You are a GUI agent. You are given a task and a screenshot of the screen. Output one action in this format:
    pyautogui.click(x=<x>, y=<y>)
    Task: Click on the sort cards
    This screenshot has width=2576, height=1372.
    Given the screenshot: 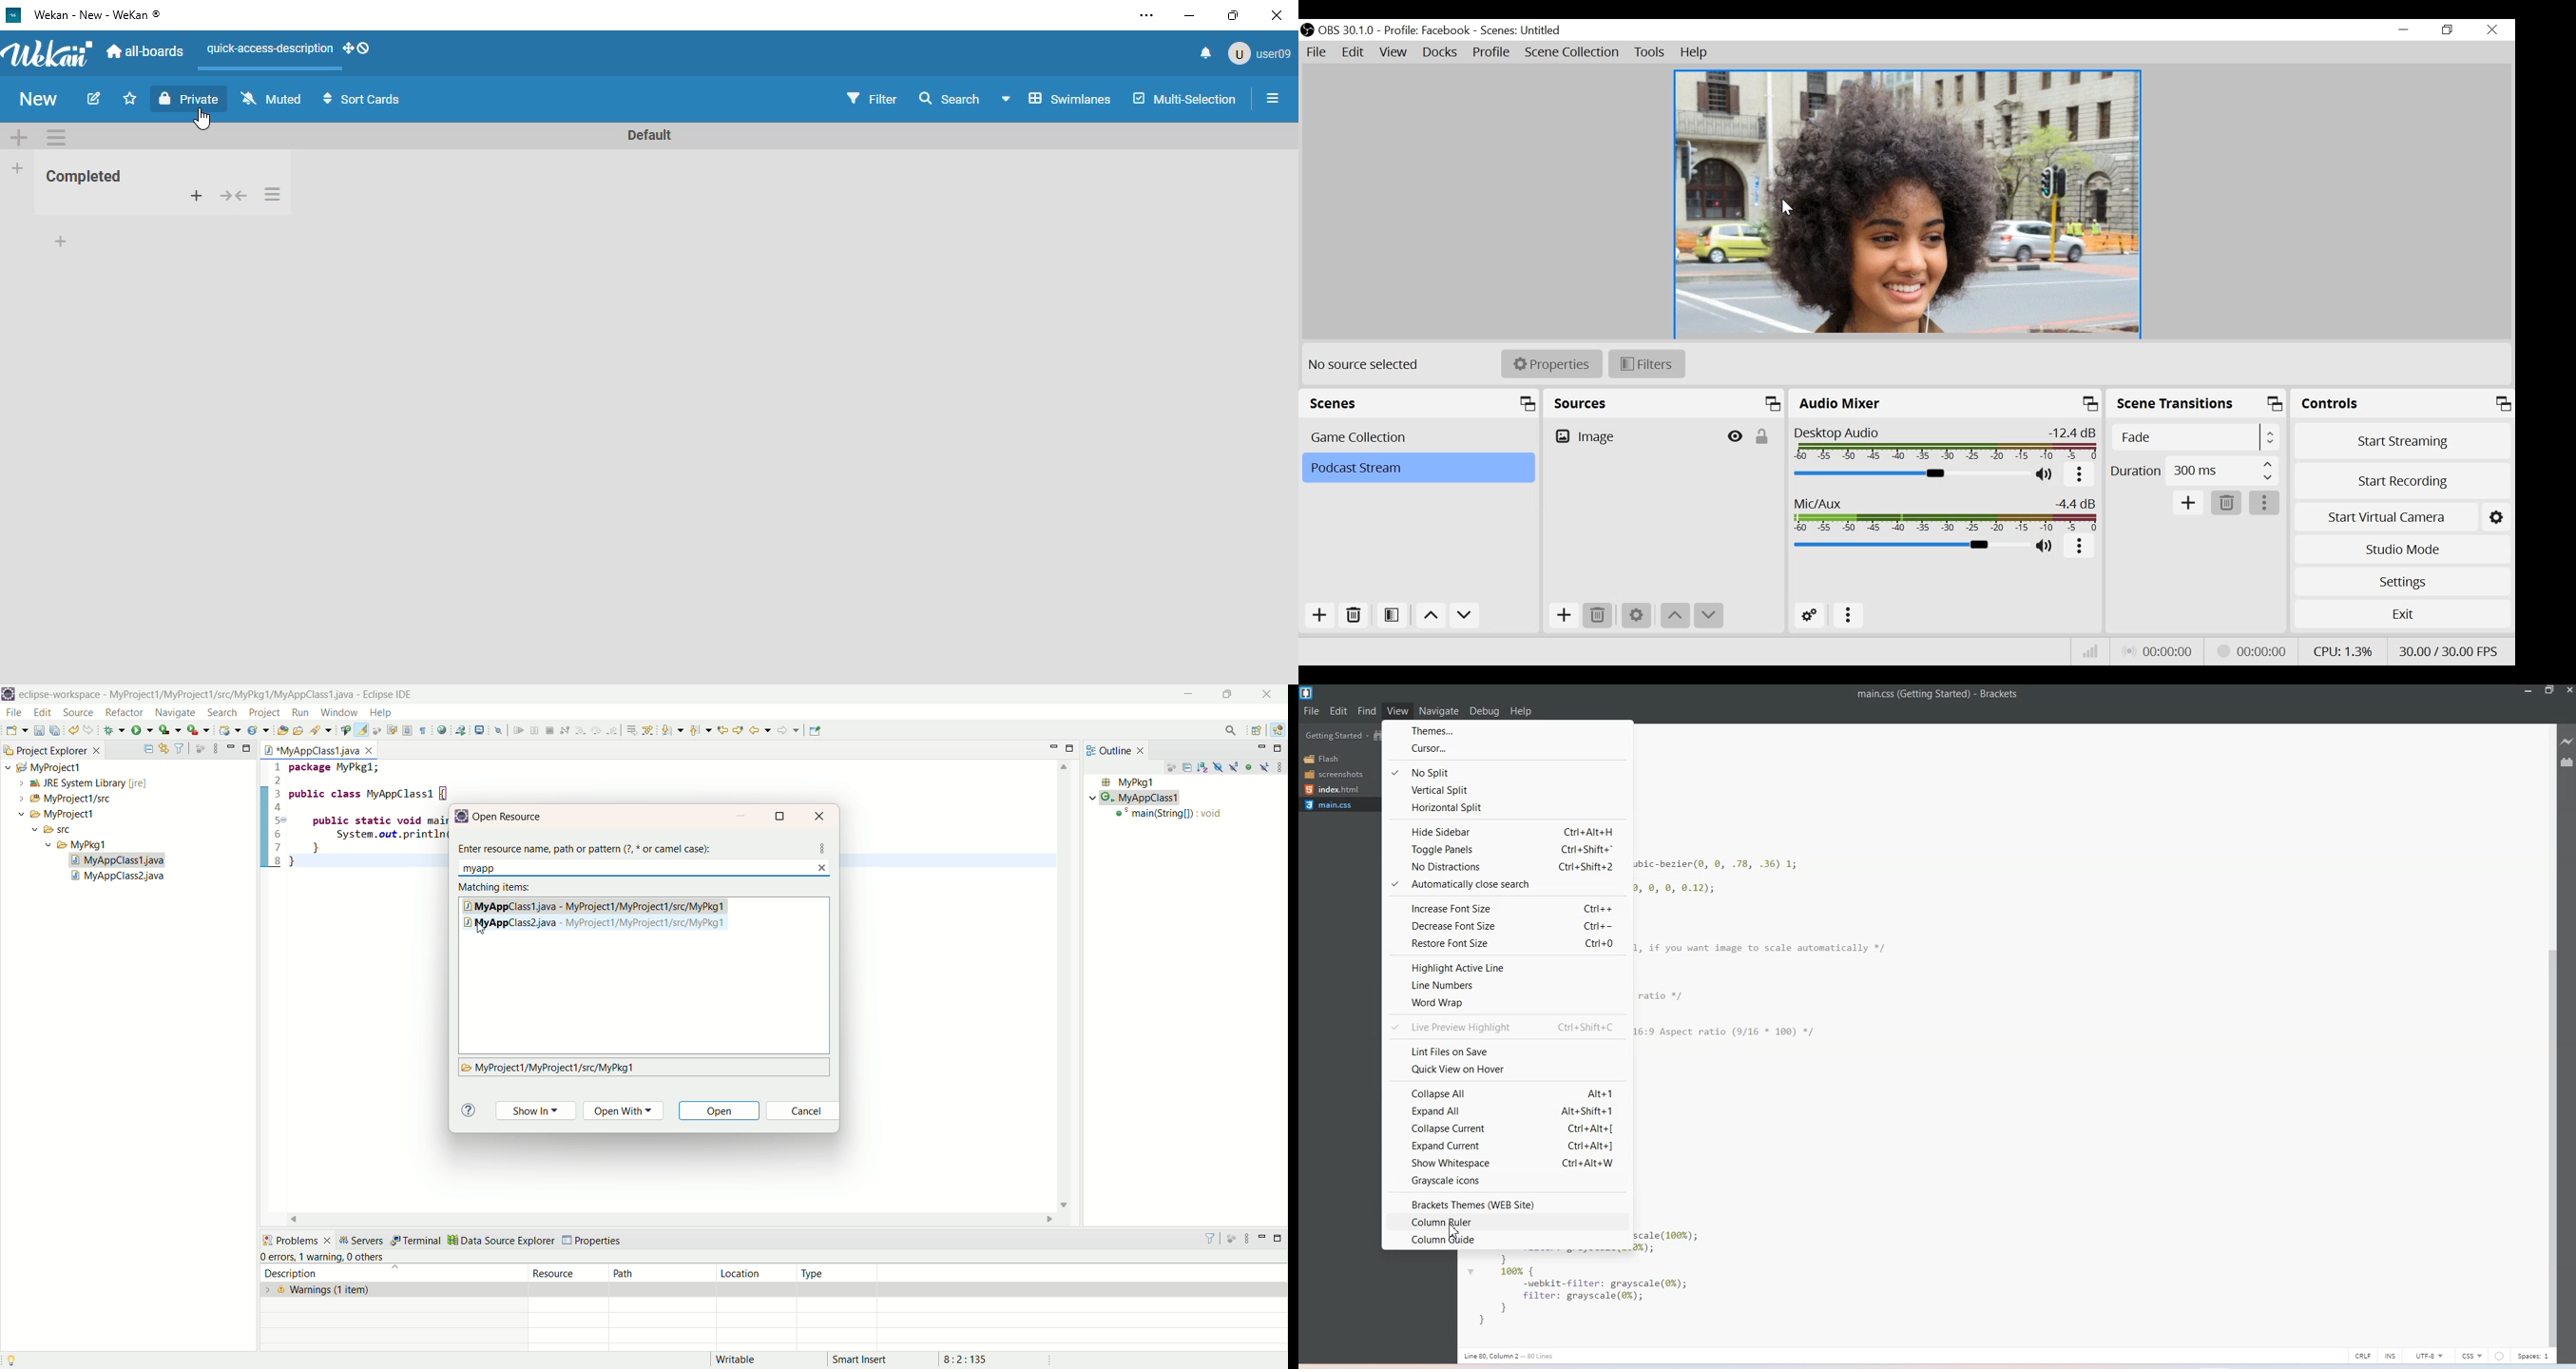 What is the action you would take?
    pyautogui.click(x=362, y=98)
    